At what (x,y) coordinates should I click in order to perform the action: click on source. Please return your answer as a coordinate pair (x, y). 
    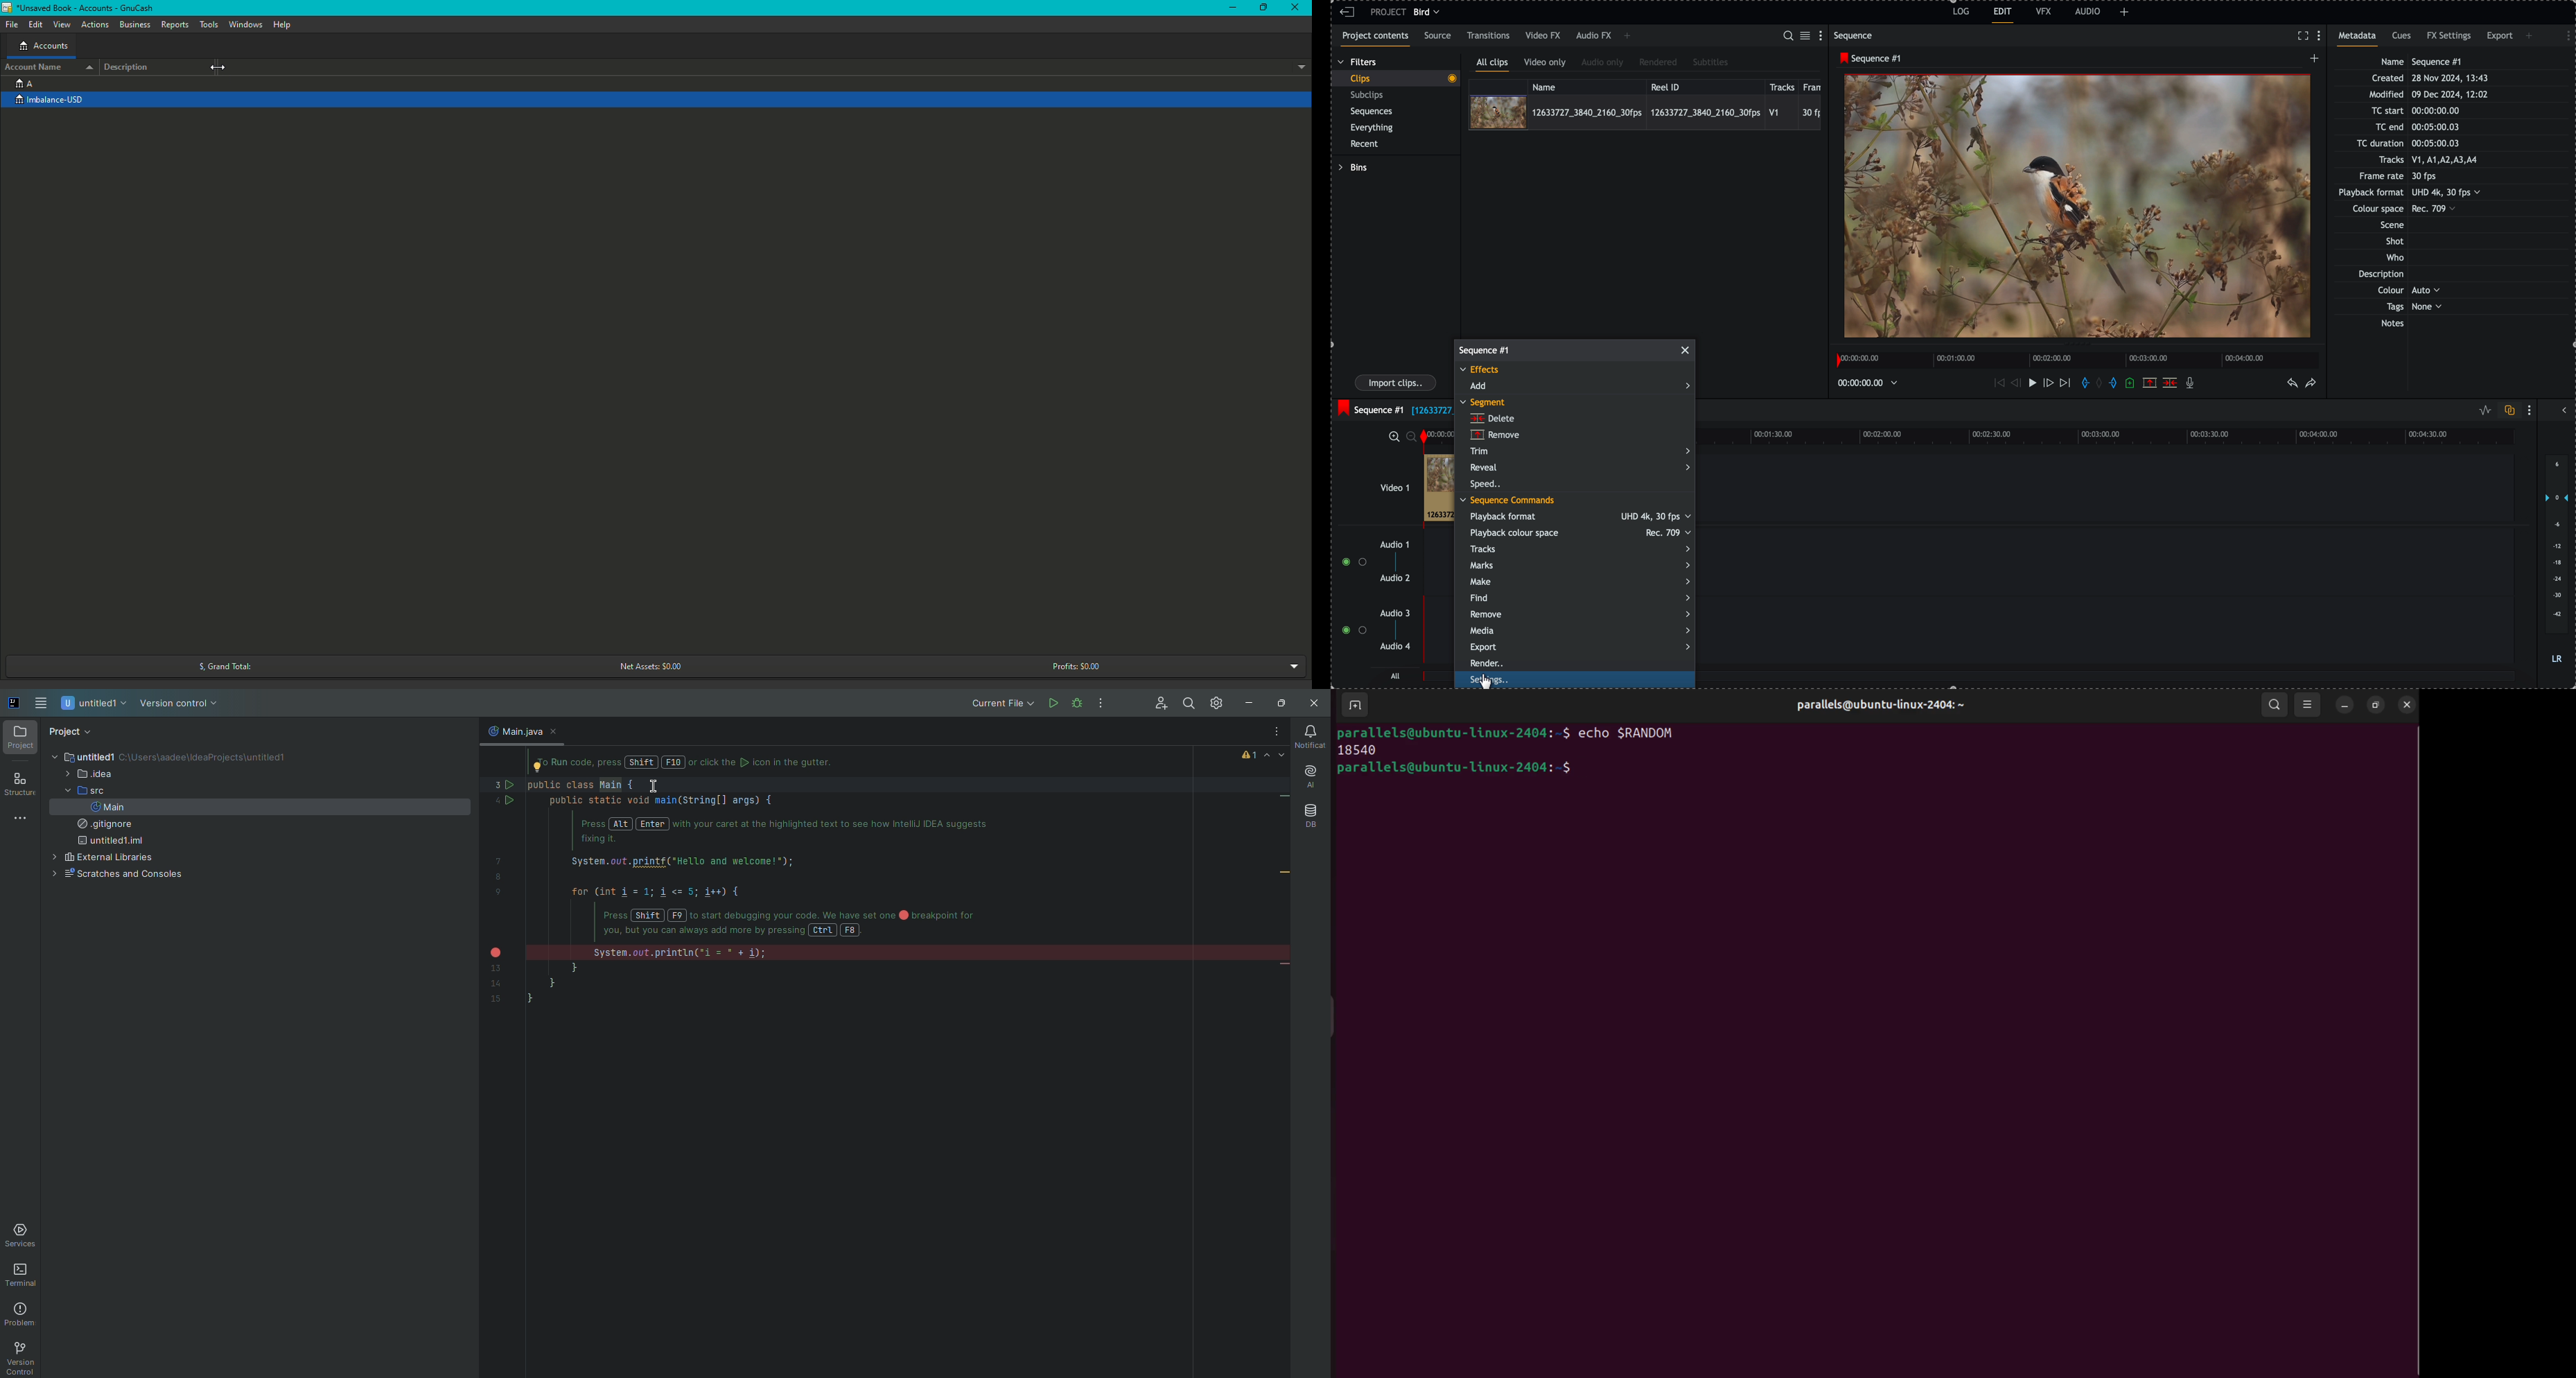
    Looking at the image, I should click on (1440, 36).